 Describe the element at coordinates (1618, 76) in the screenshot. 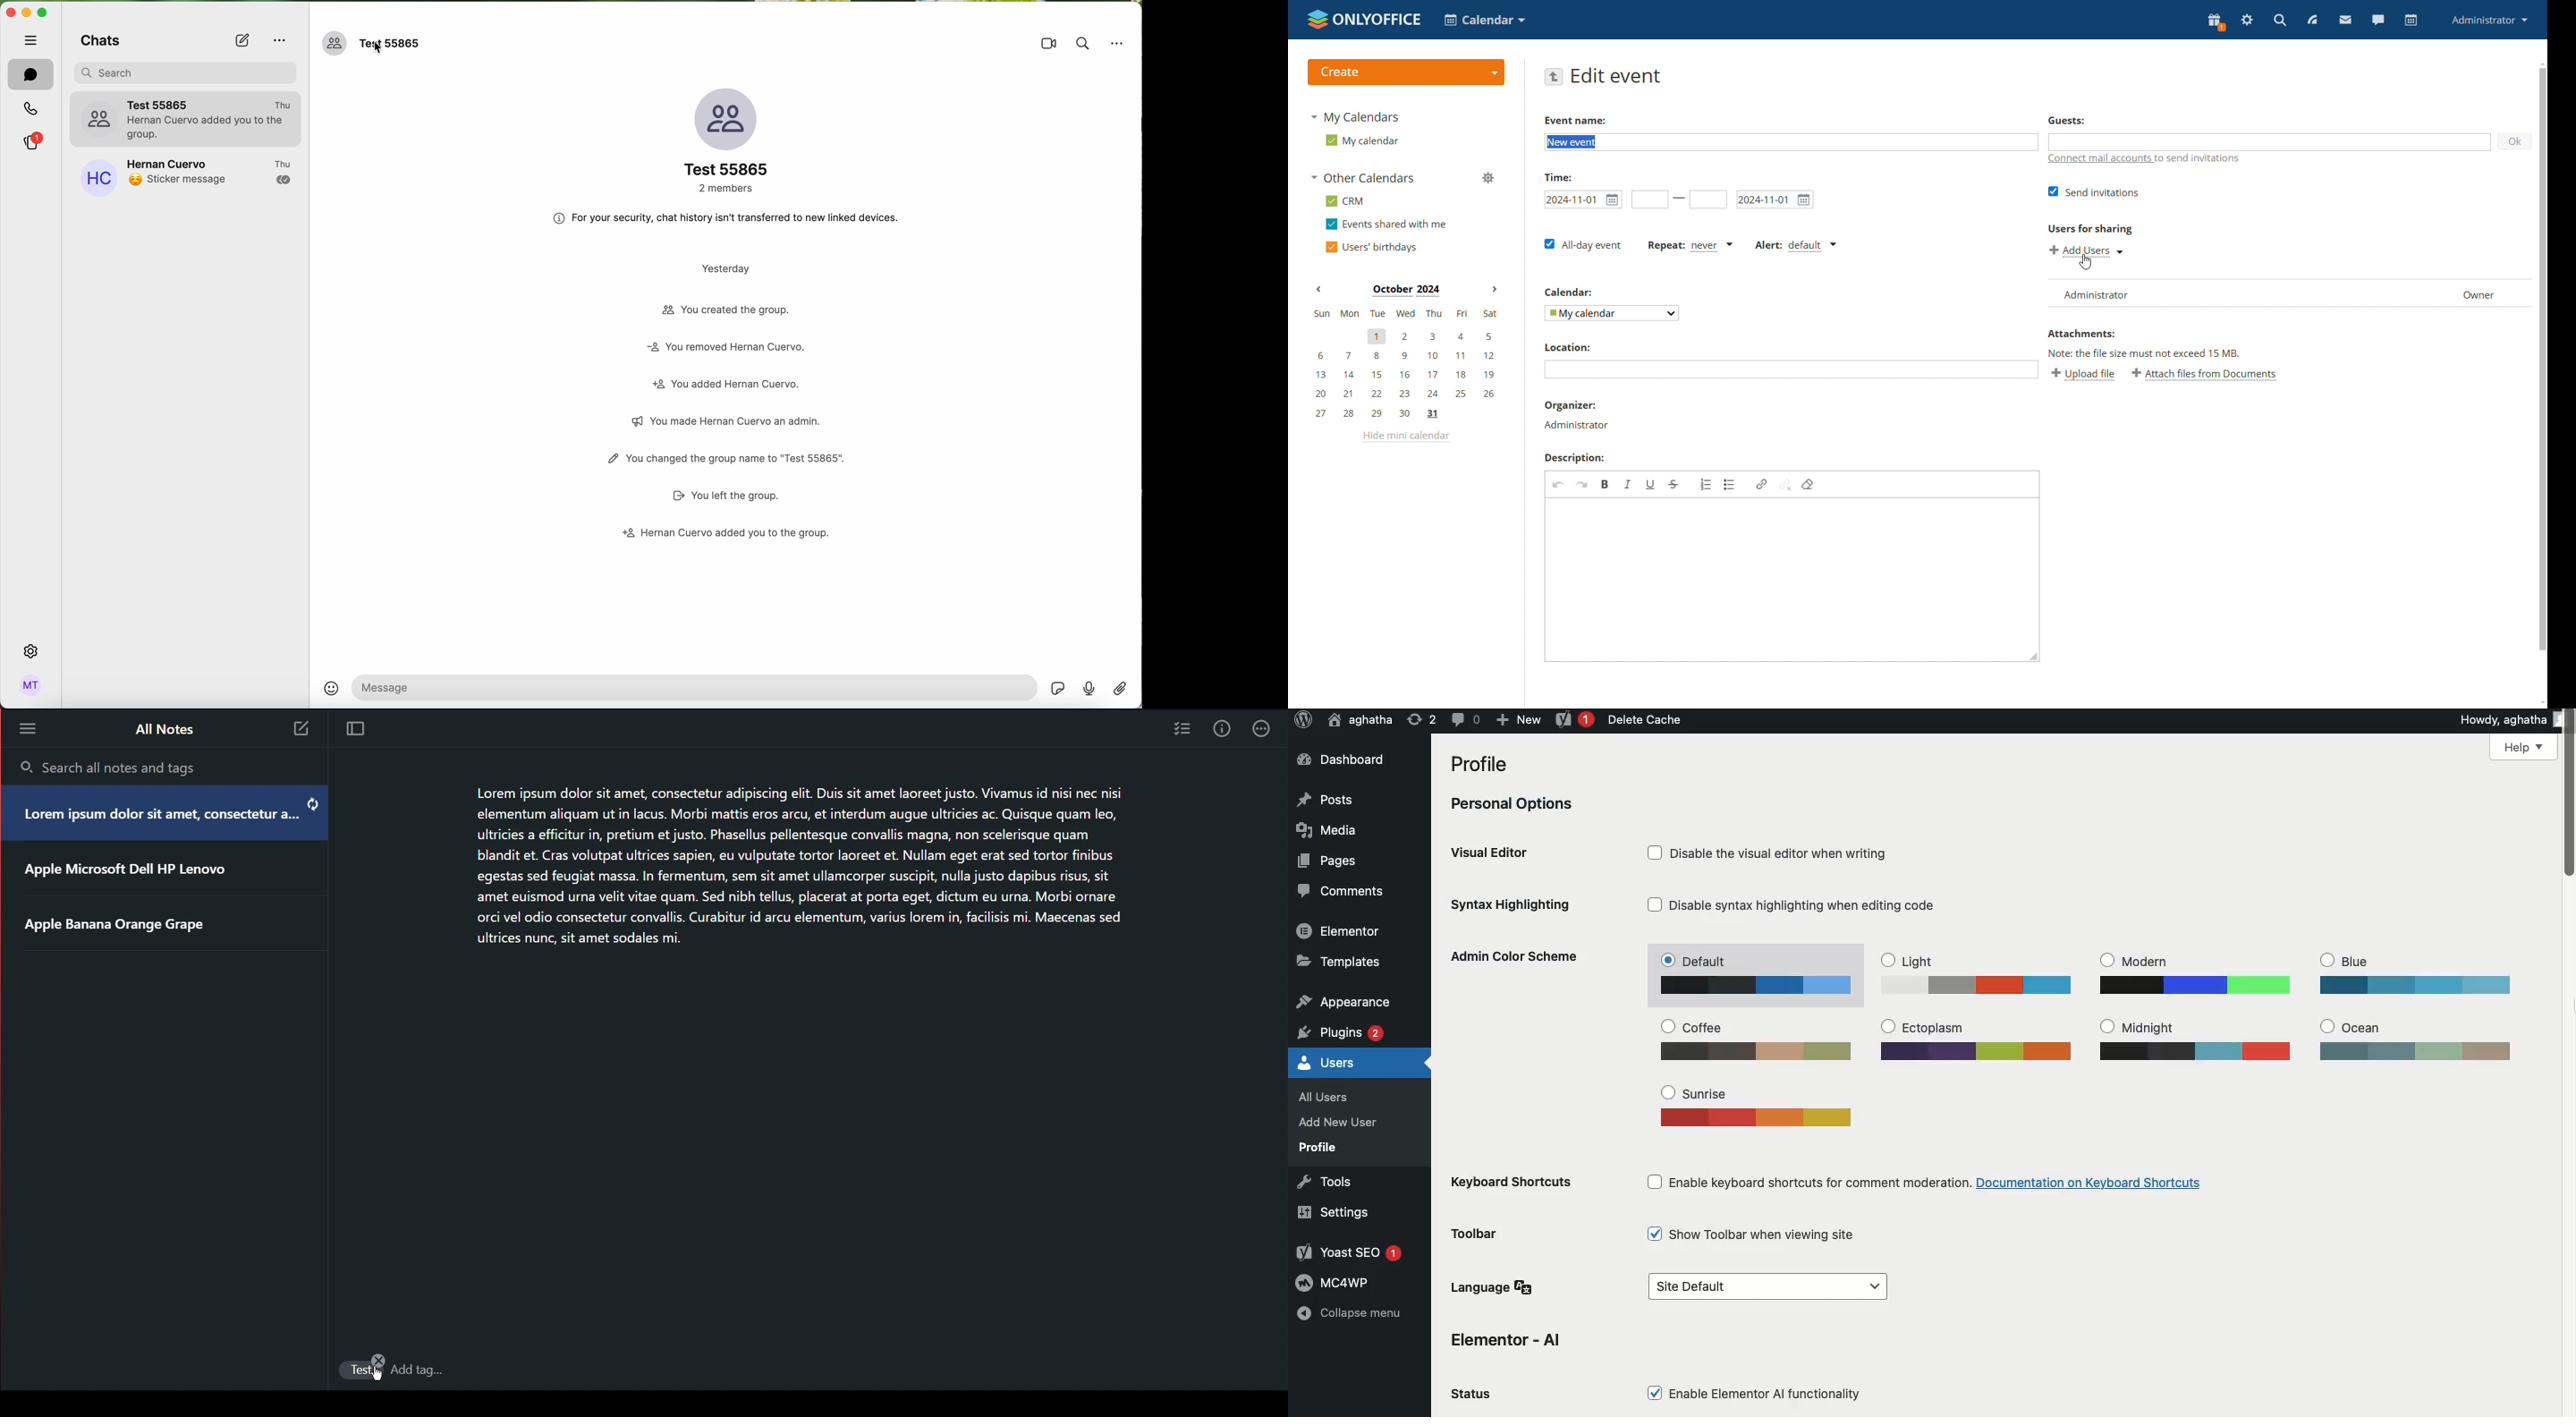

I see `edit event` at that location.